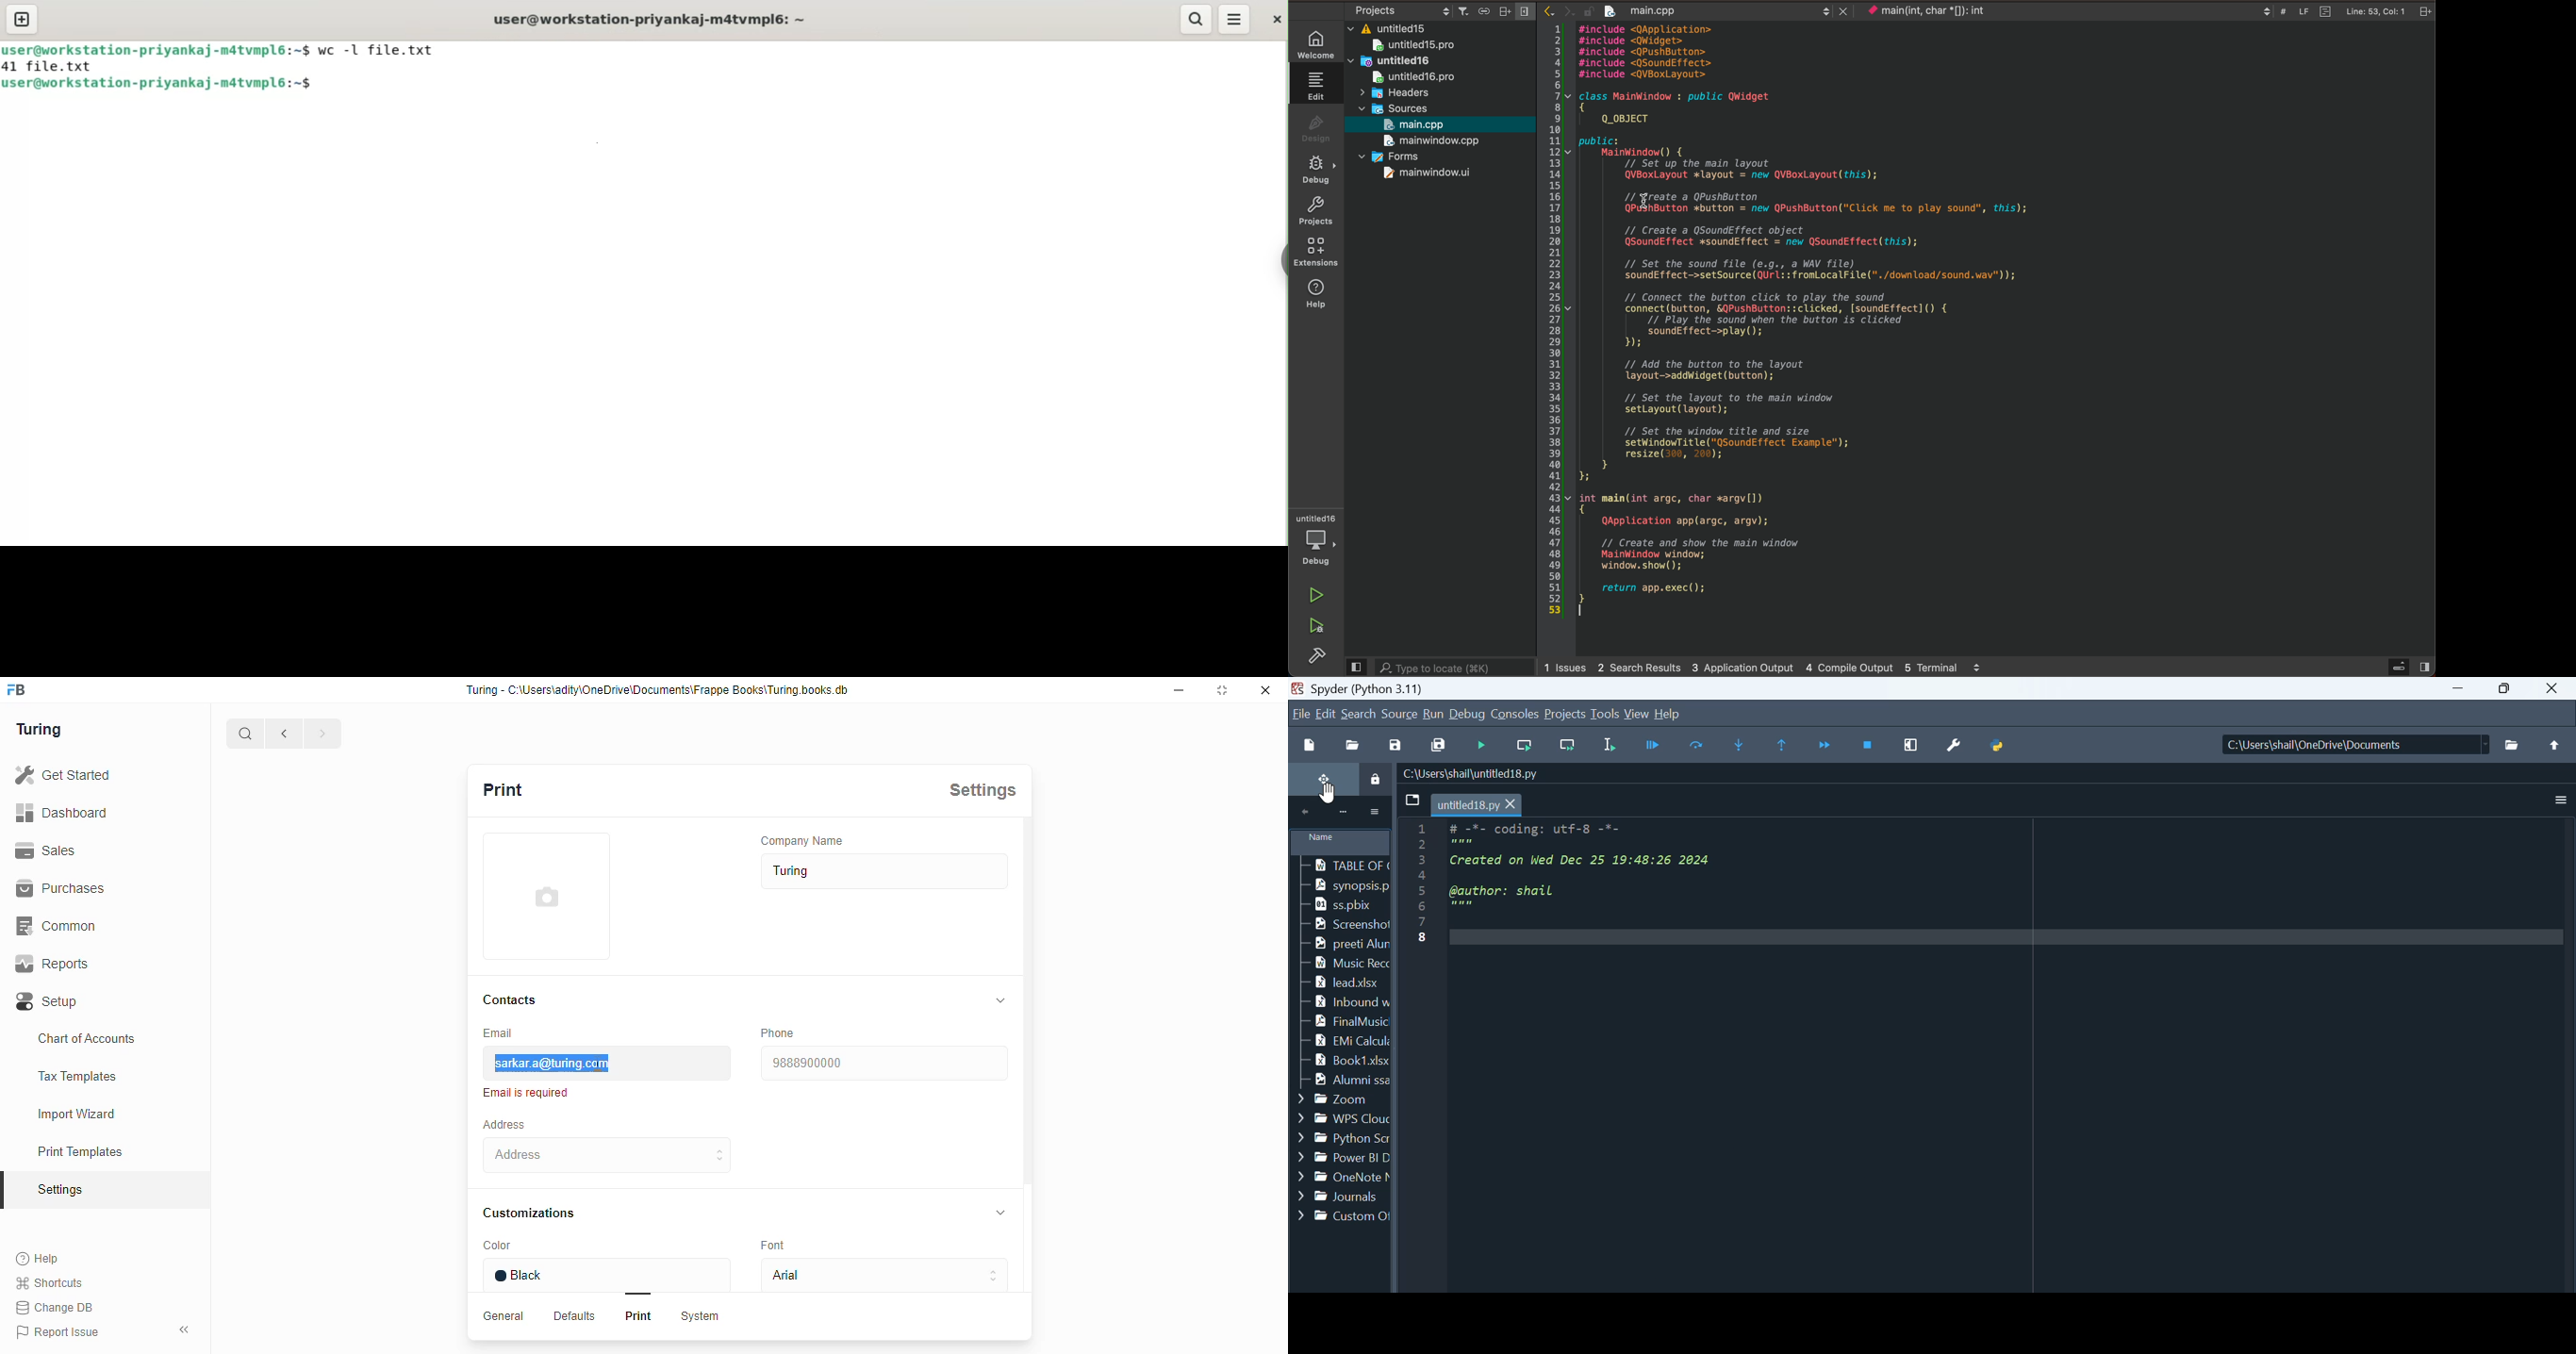  Describe the element at coordinates (51, 1258) in the screenshot. I see `Help` at that location.